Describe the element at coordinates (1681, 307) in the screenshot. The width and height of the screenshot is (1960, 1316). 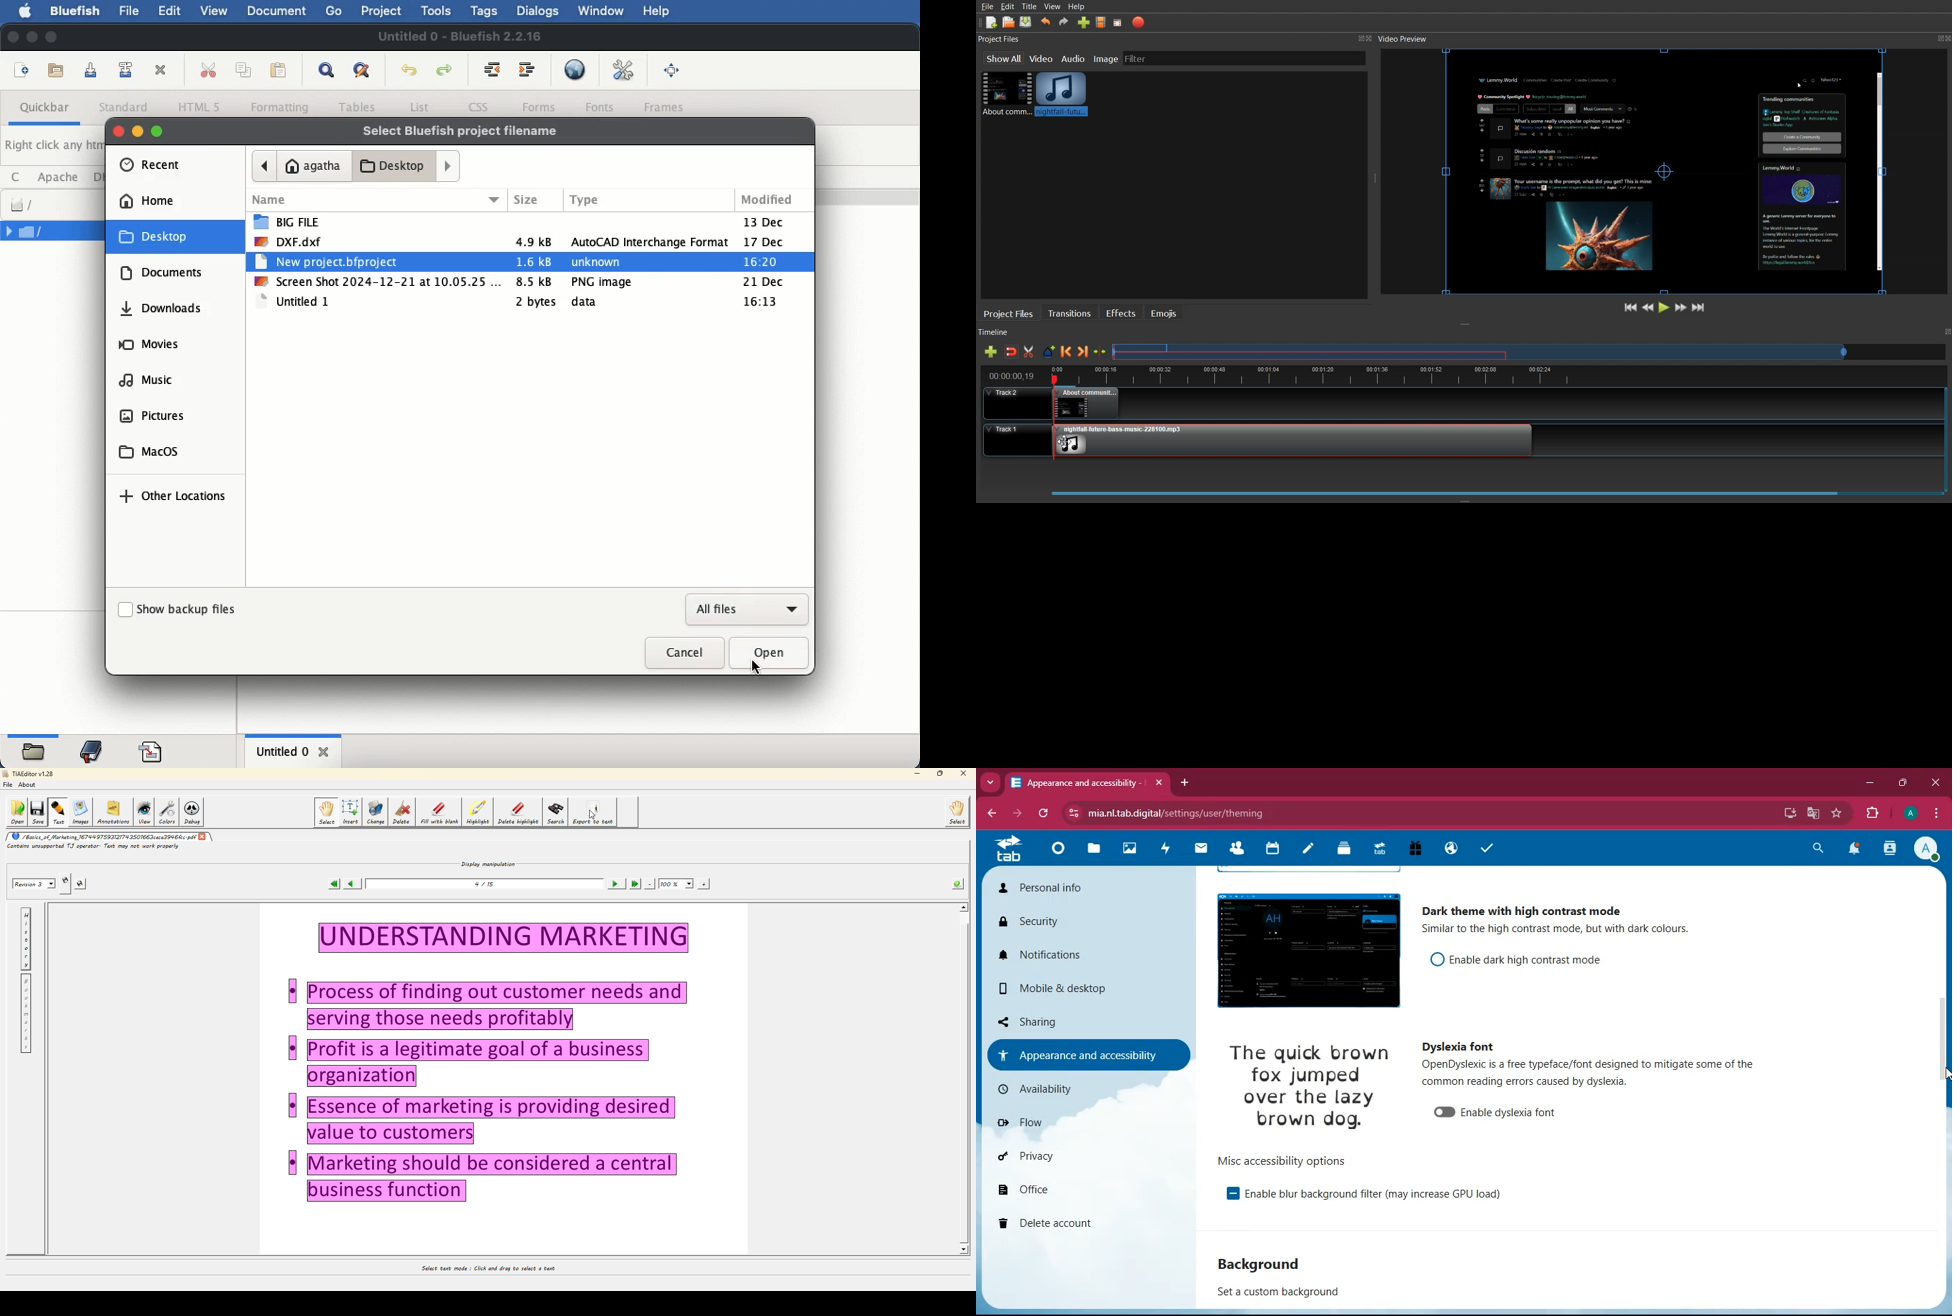
I see `Fast Forward` at that location.